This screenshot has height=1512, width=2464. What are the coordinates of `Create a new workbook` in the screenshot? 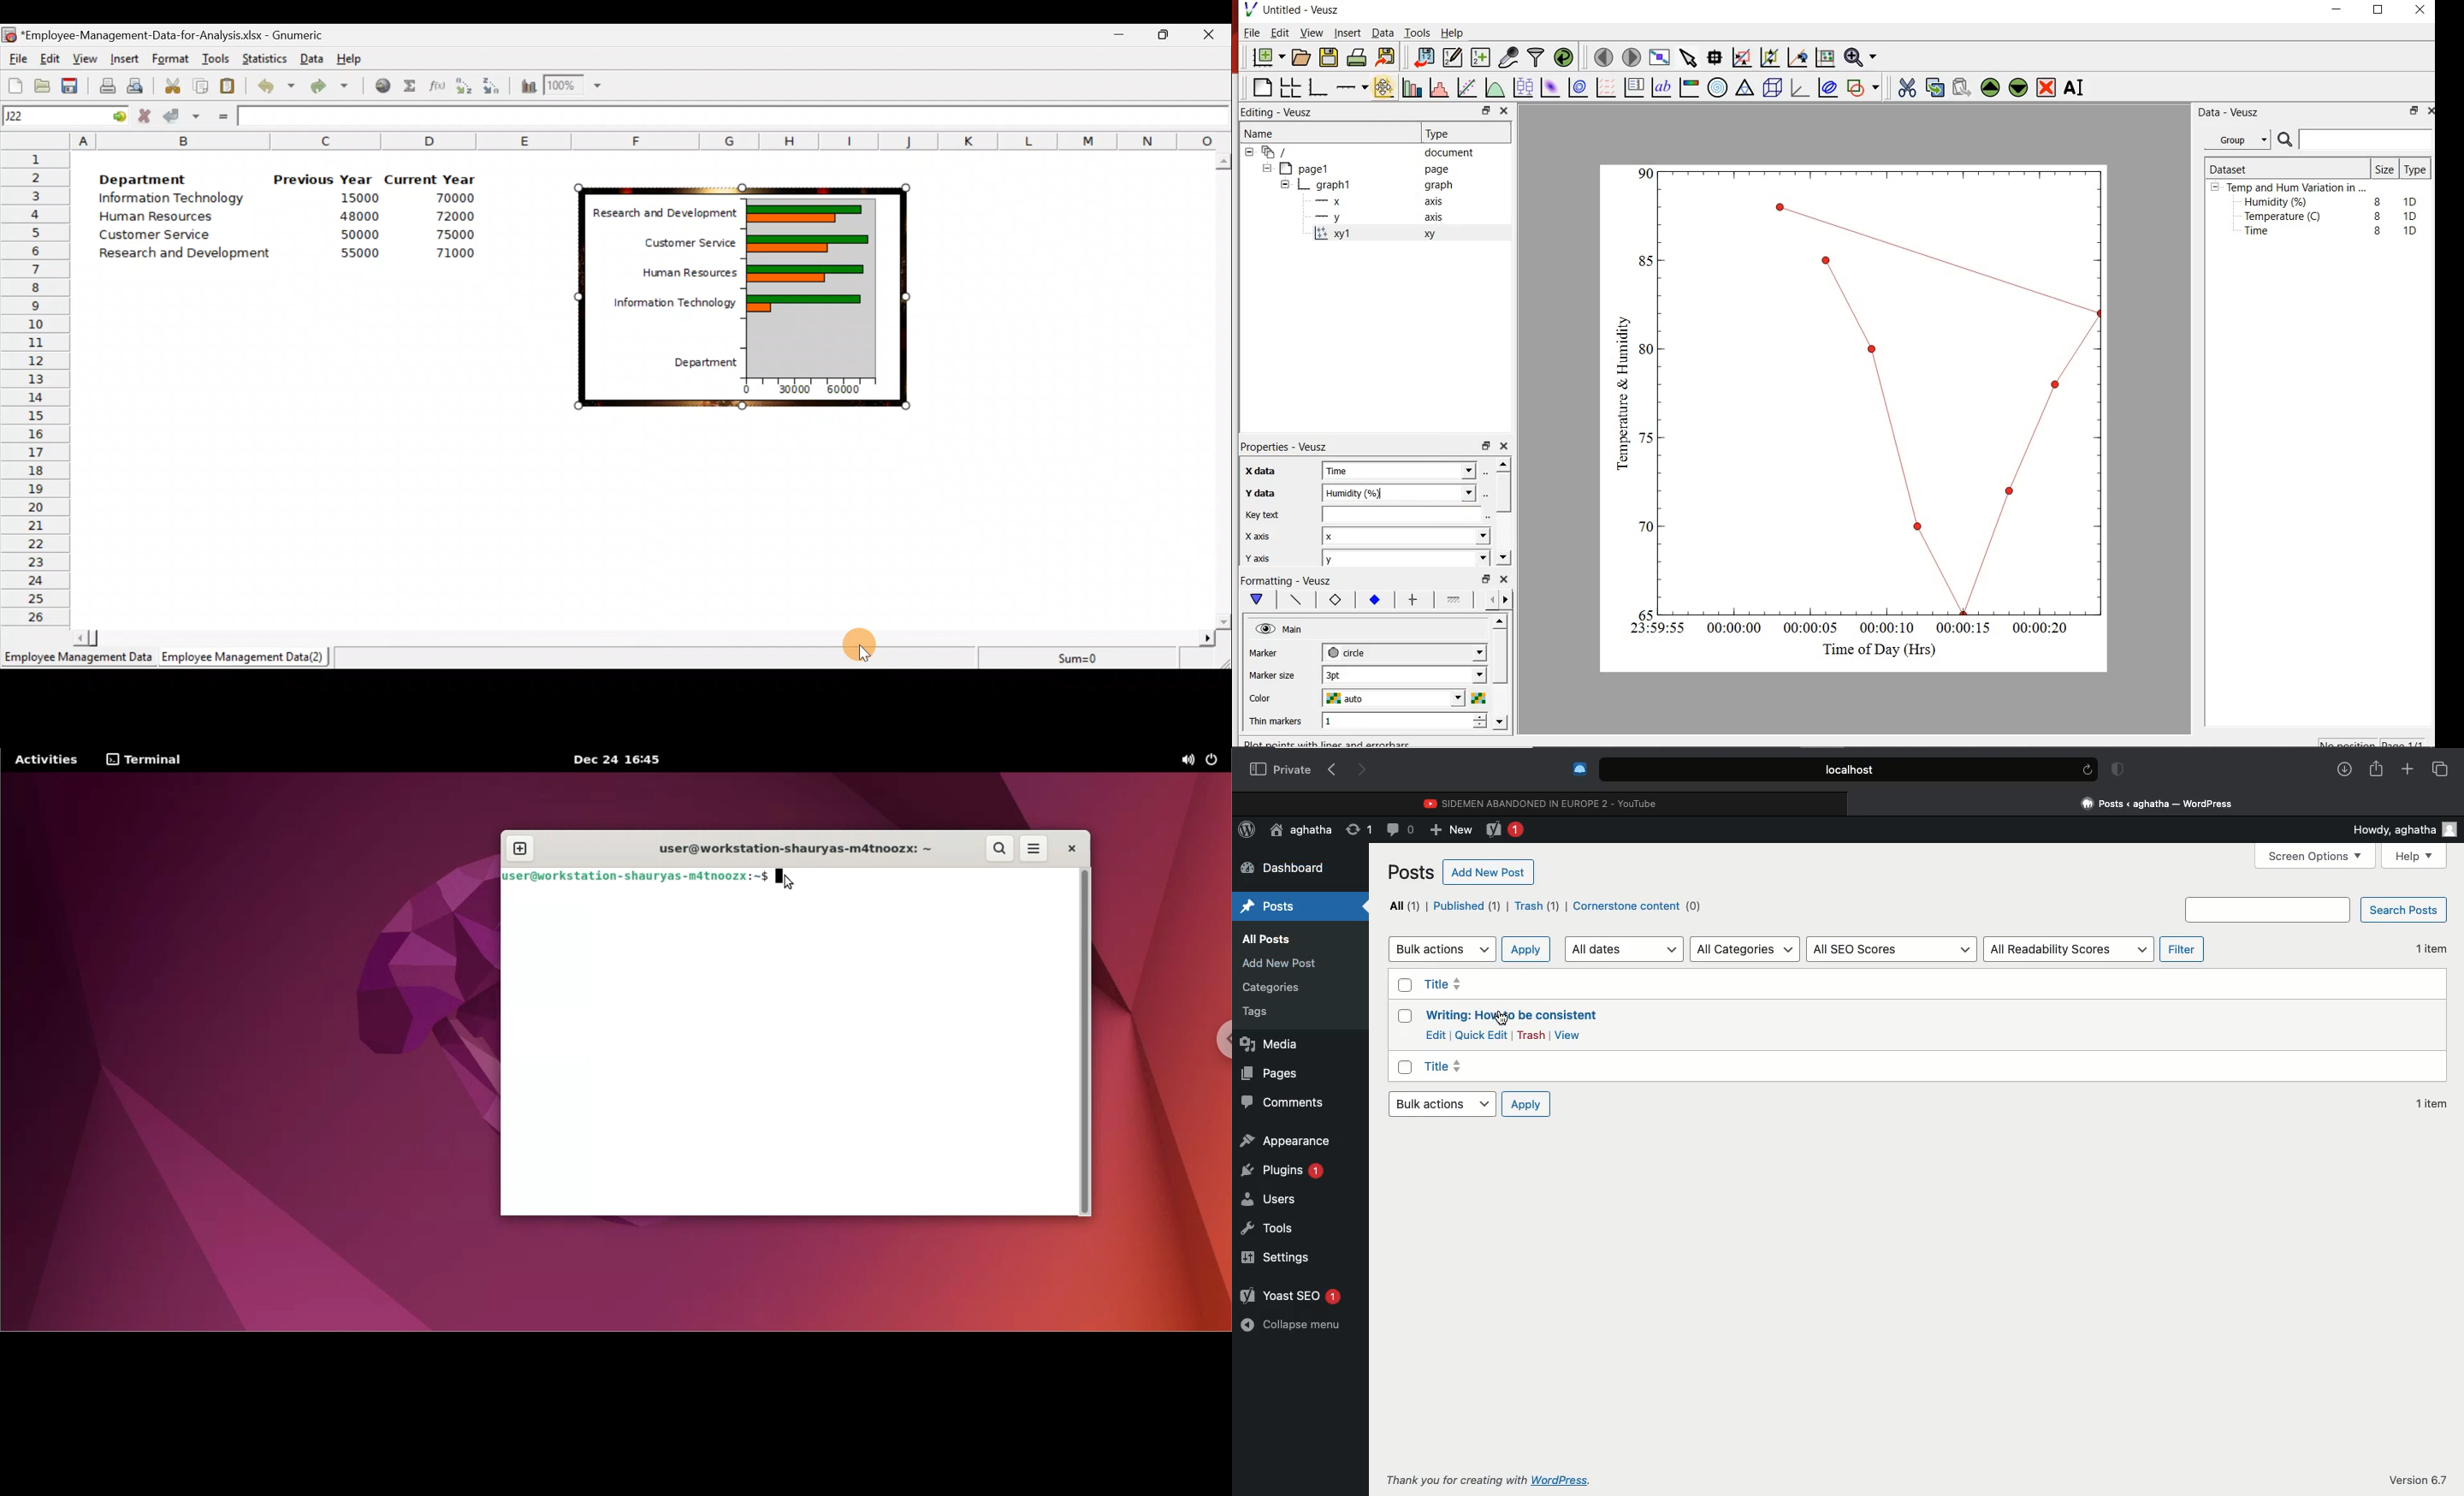 It's located at (14, 84).